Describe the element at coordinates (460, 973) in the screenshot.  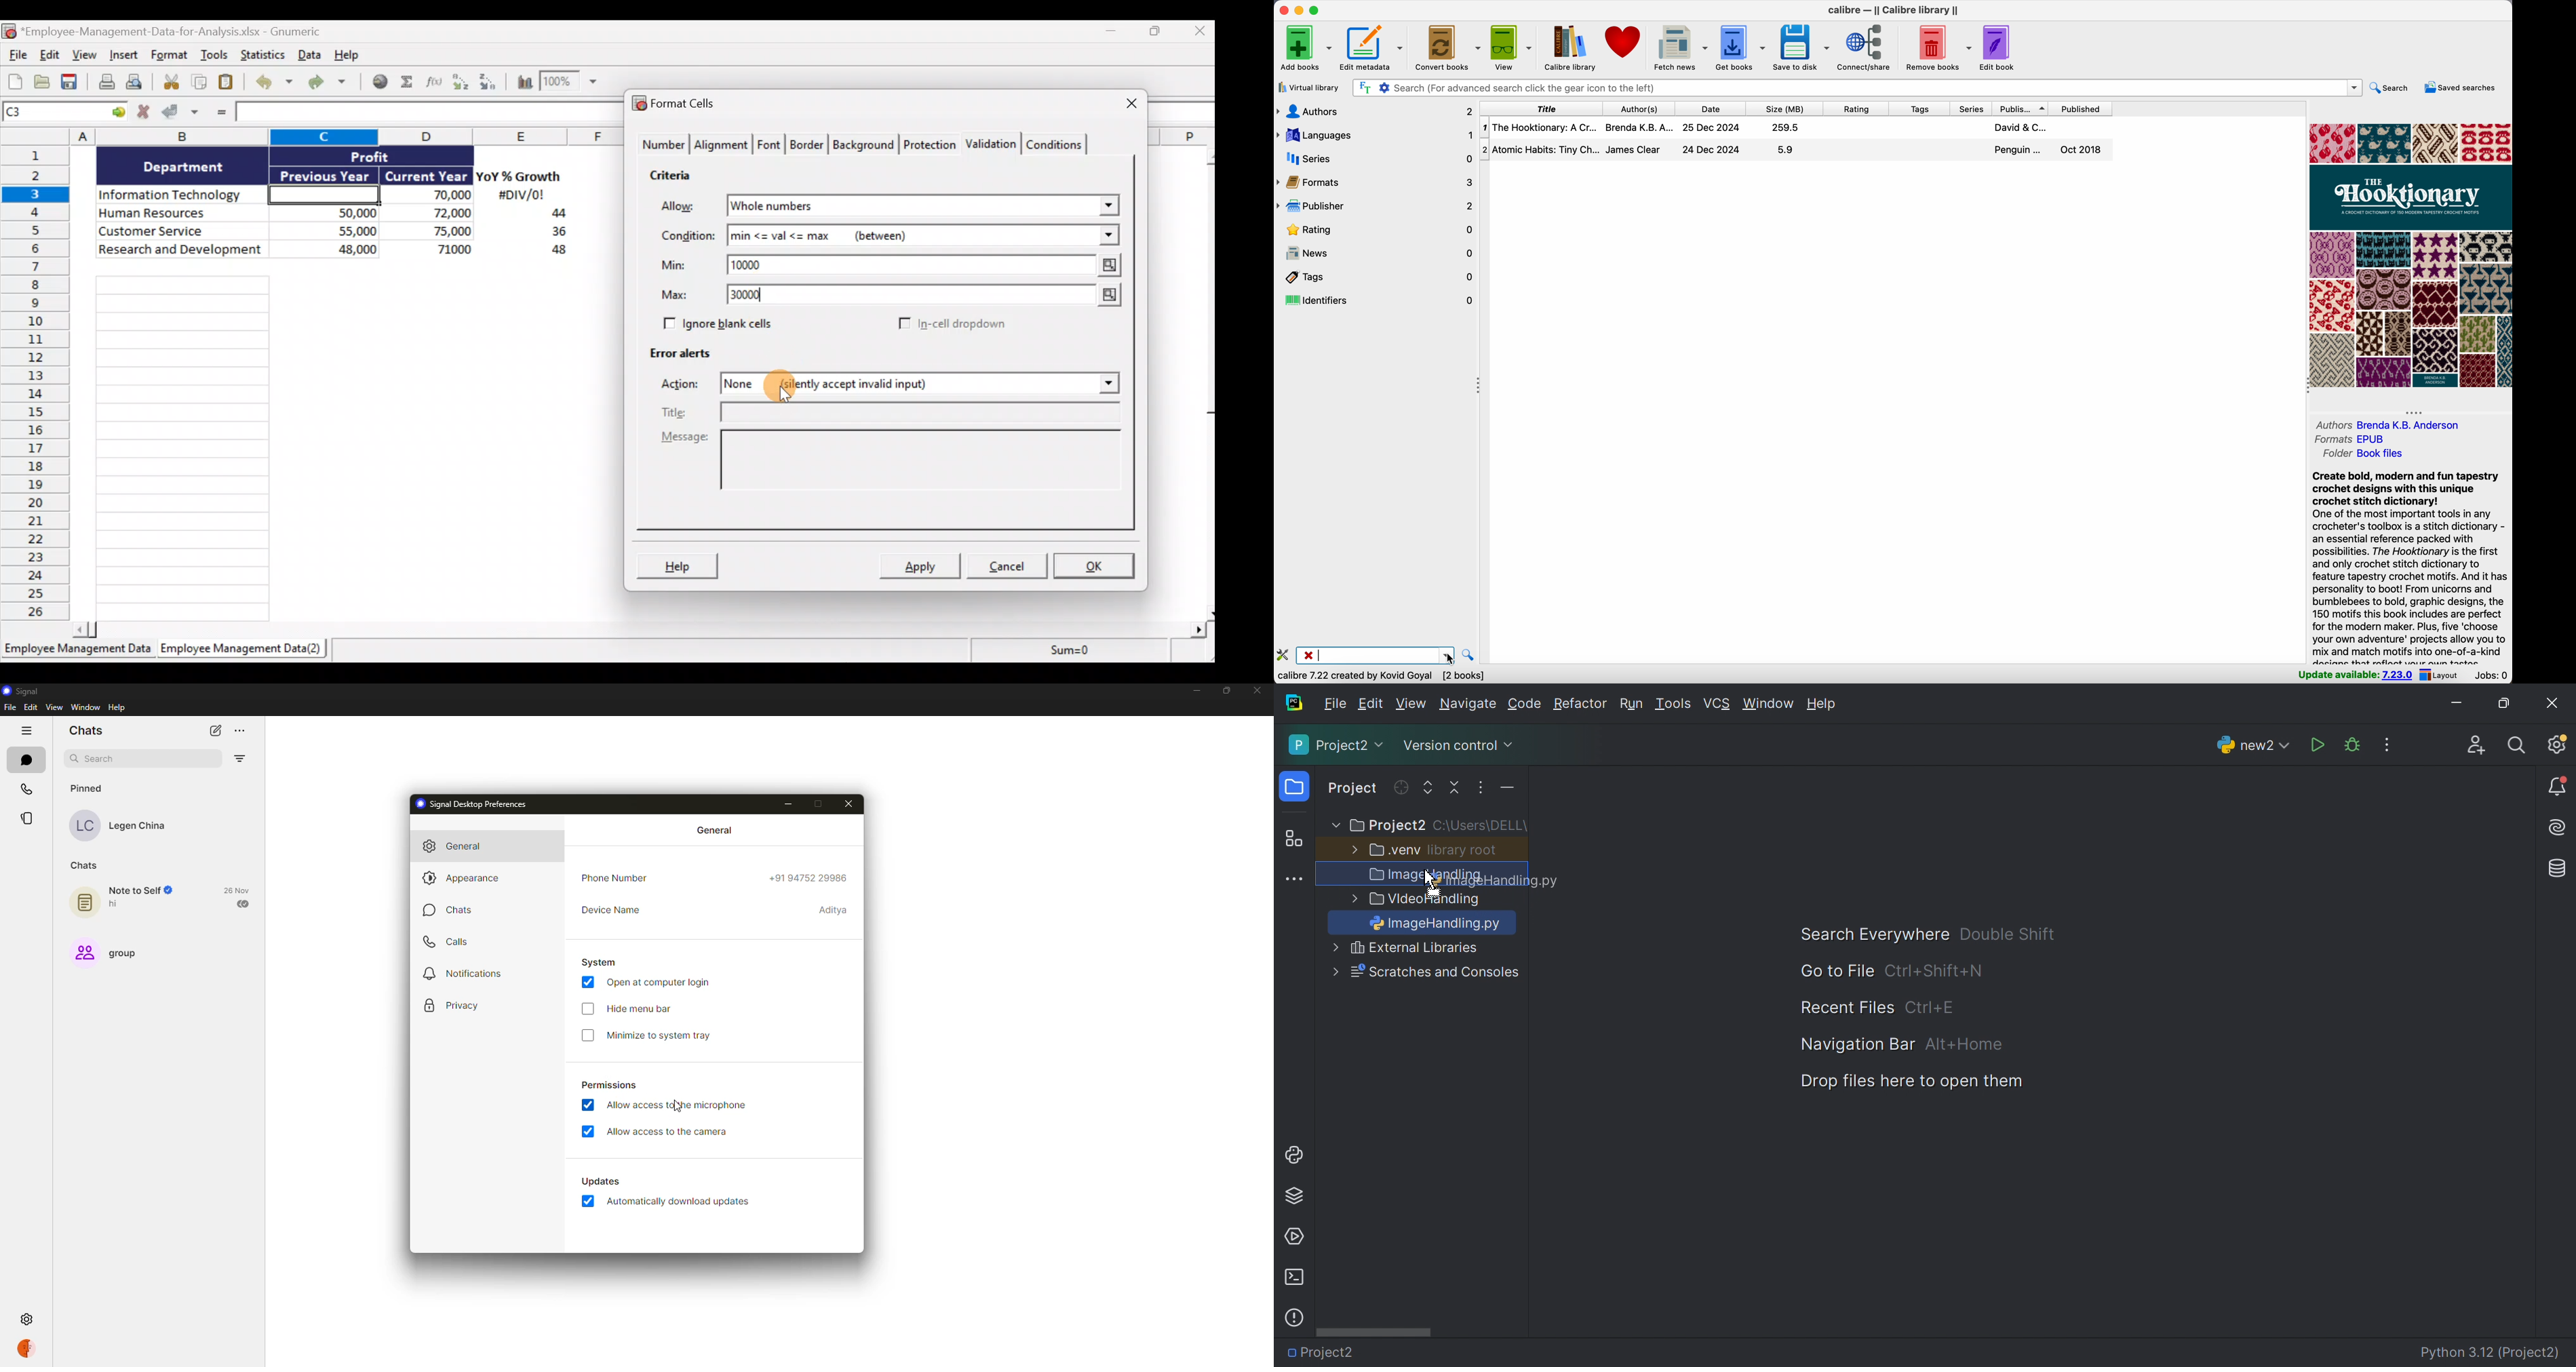
I see `notifications` at that location.